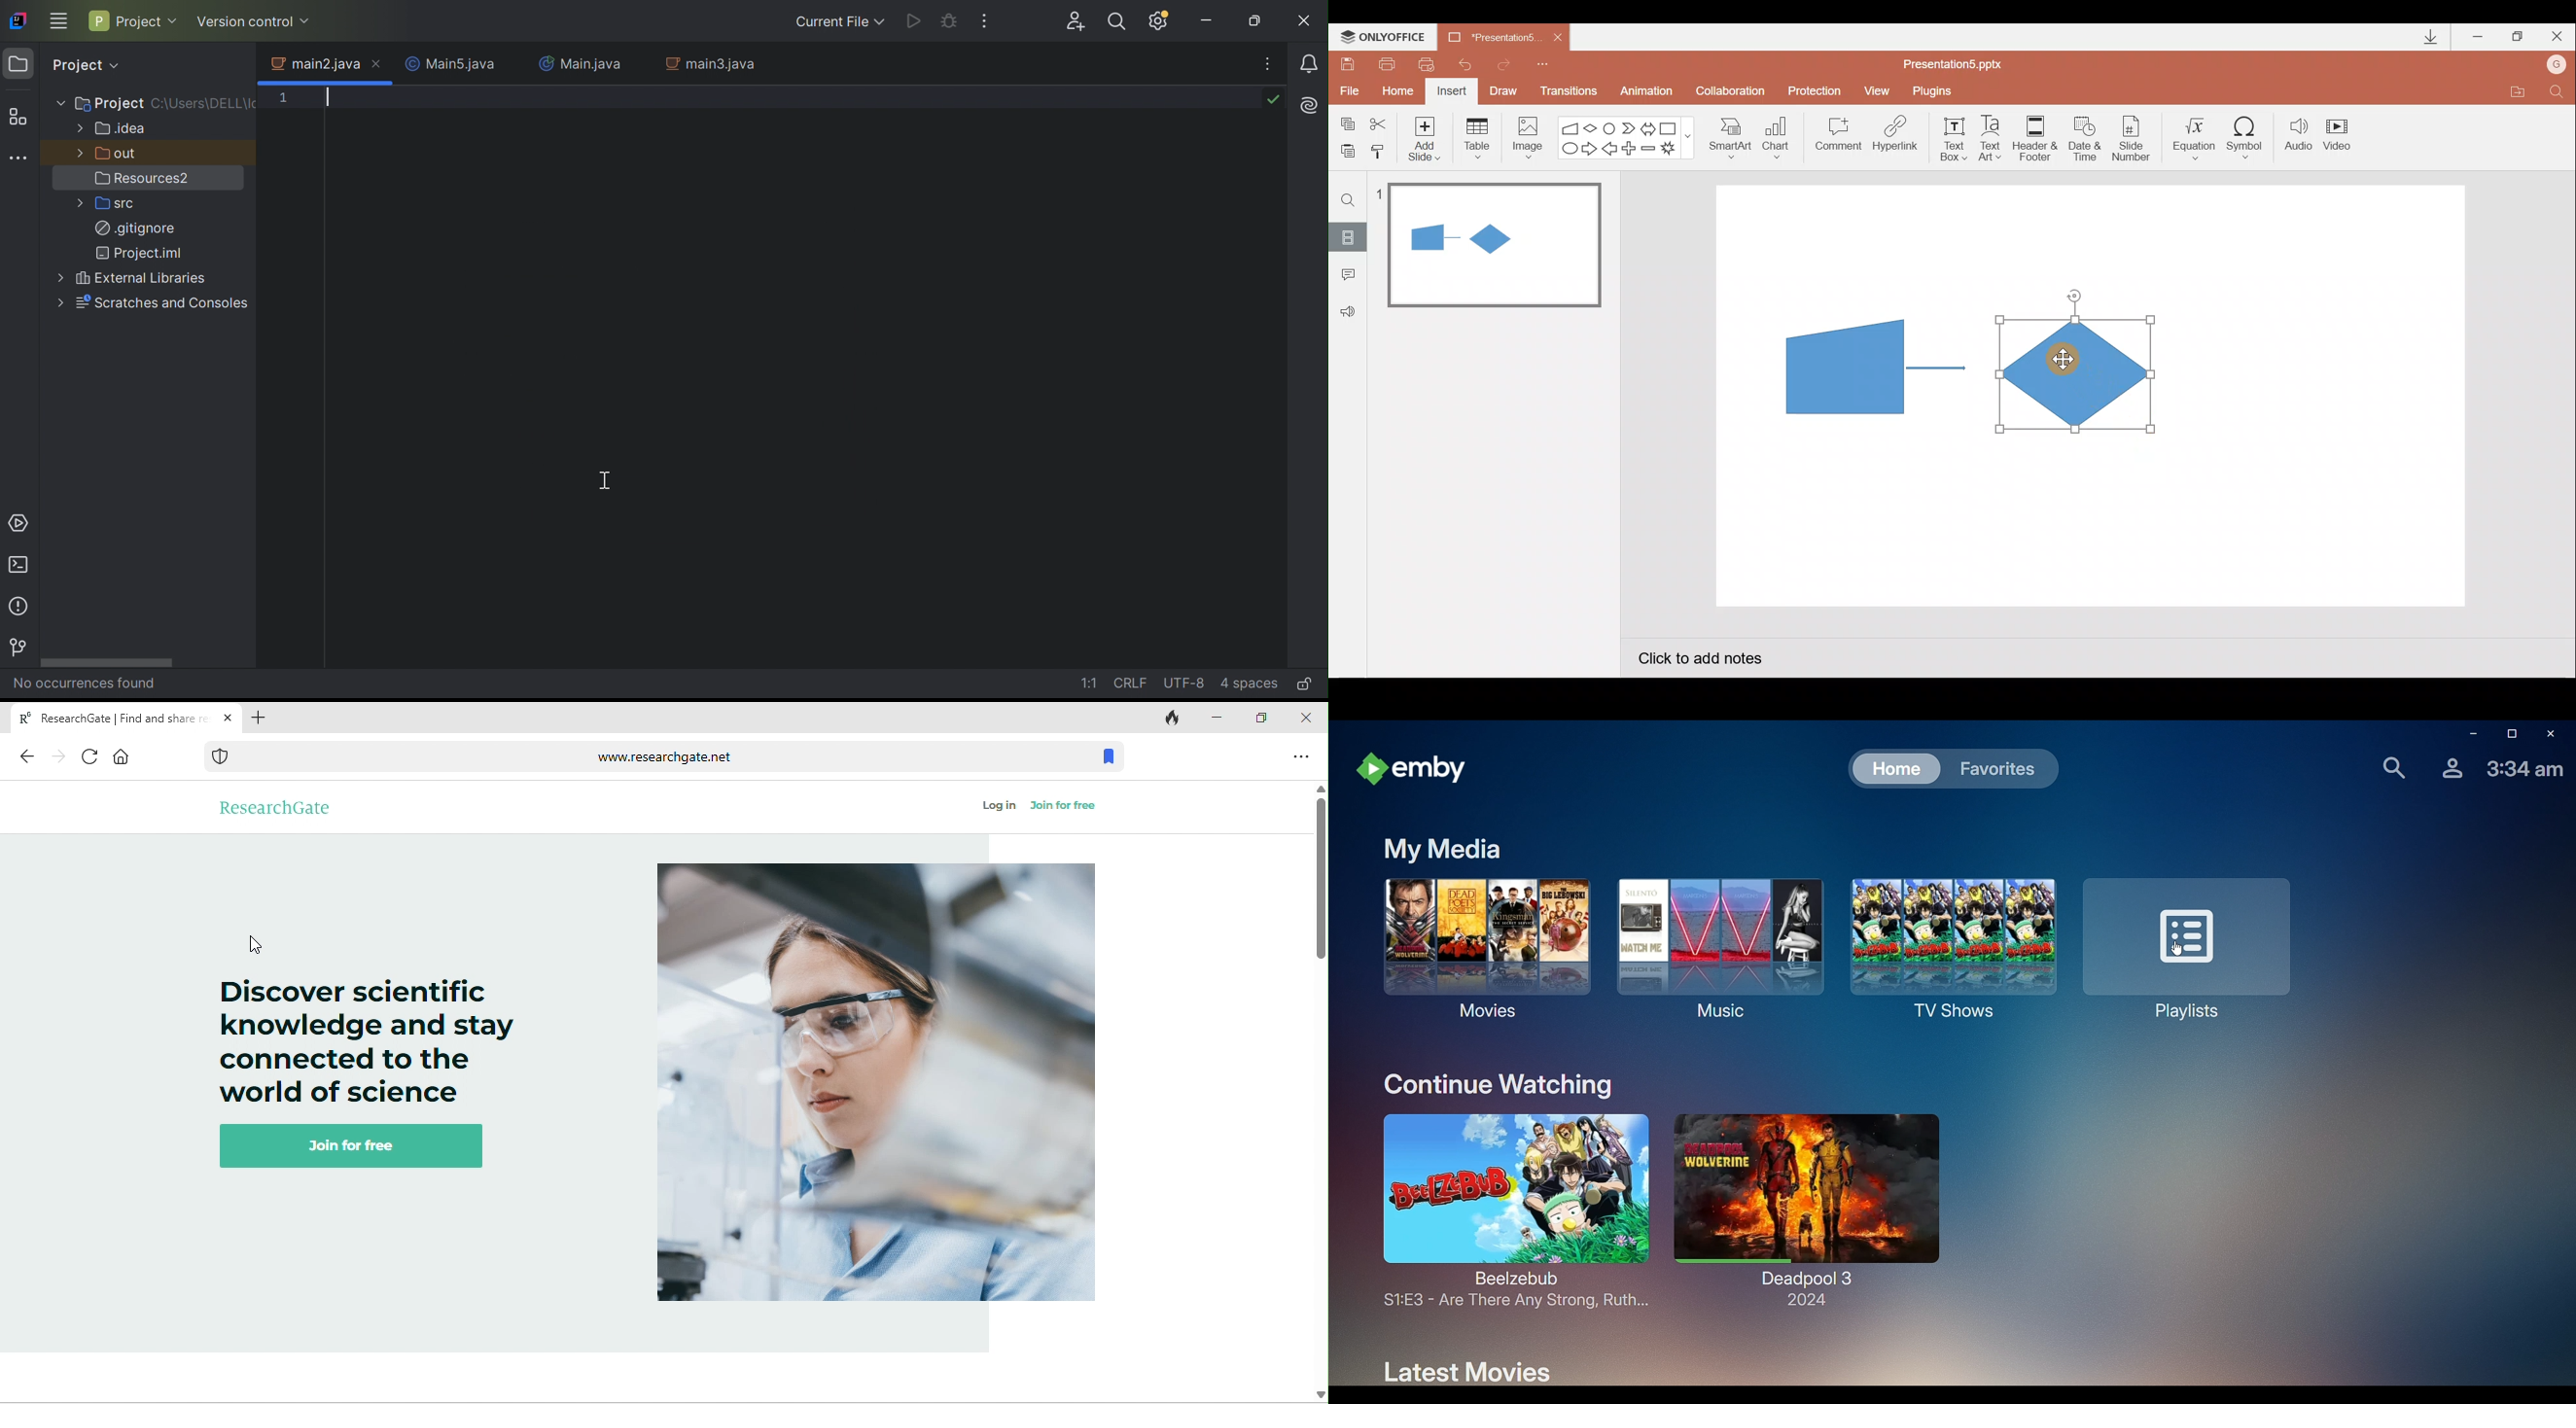 Image resolution: width=2576 pixels, height=1428 pixels. What do you see at coordinates (1962, 61) in the screenshot?
I see `Presentation5.pptx` at bounding box center [1962, 61].